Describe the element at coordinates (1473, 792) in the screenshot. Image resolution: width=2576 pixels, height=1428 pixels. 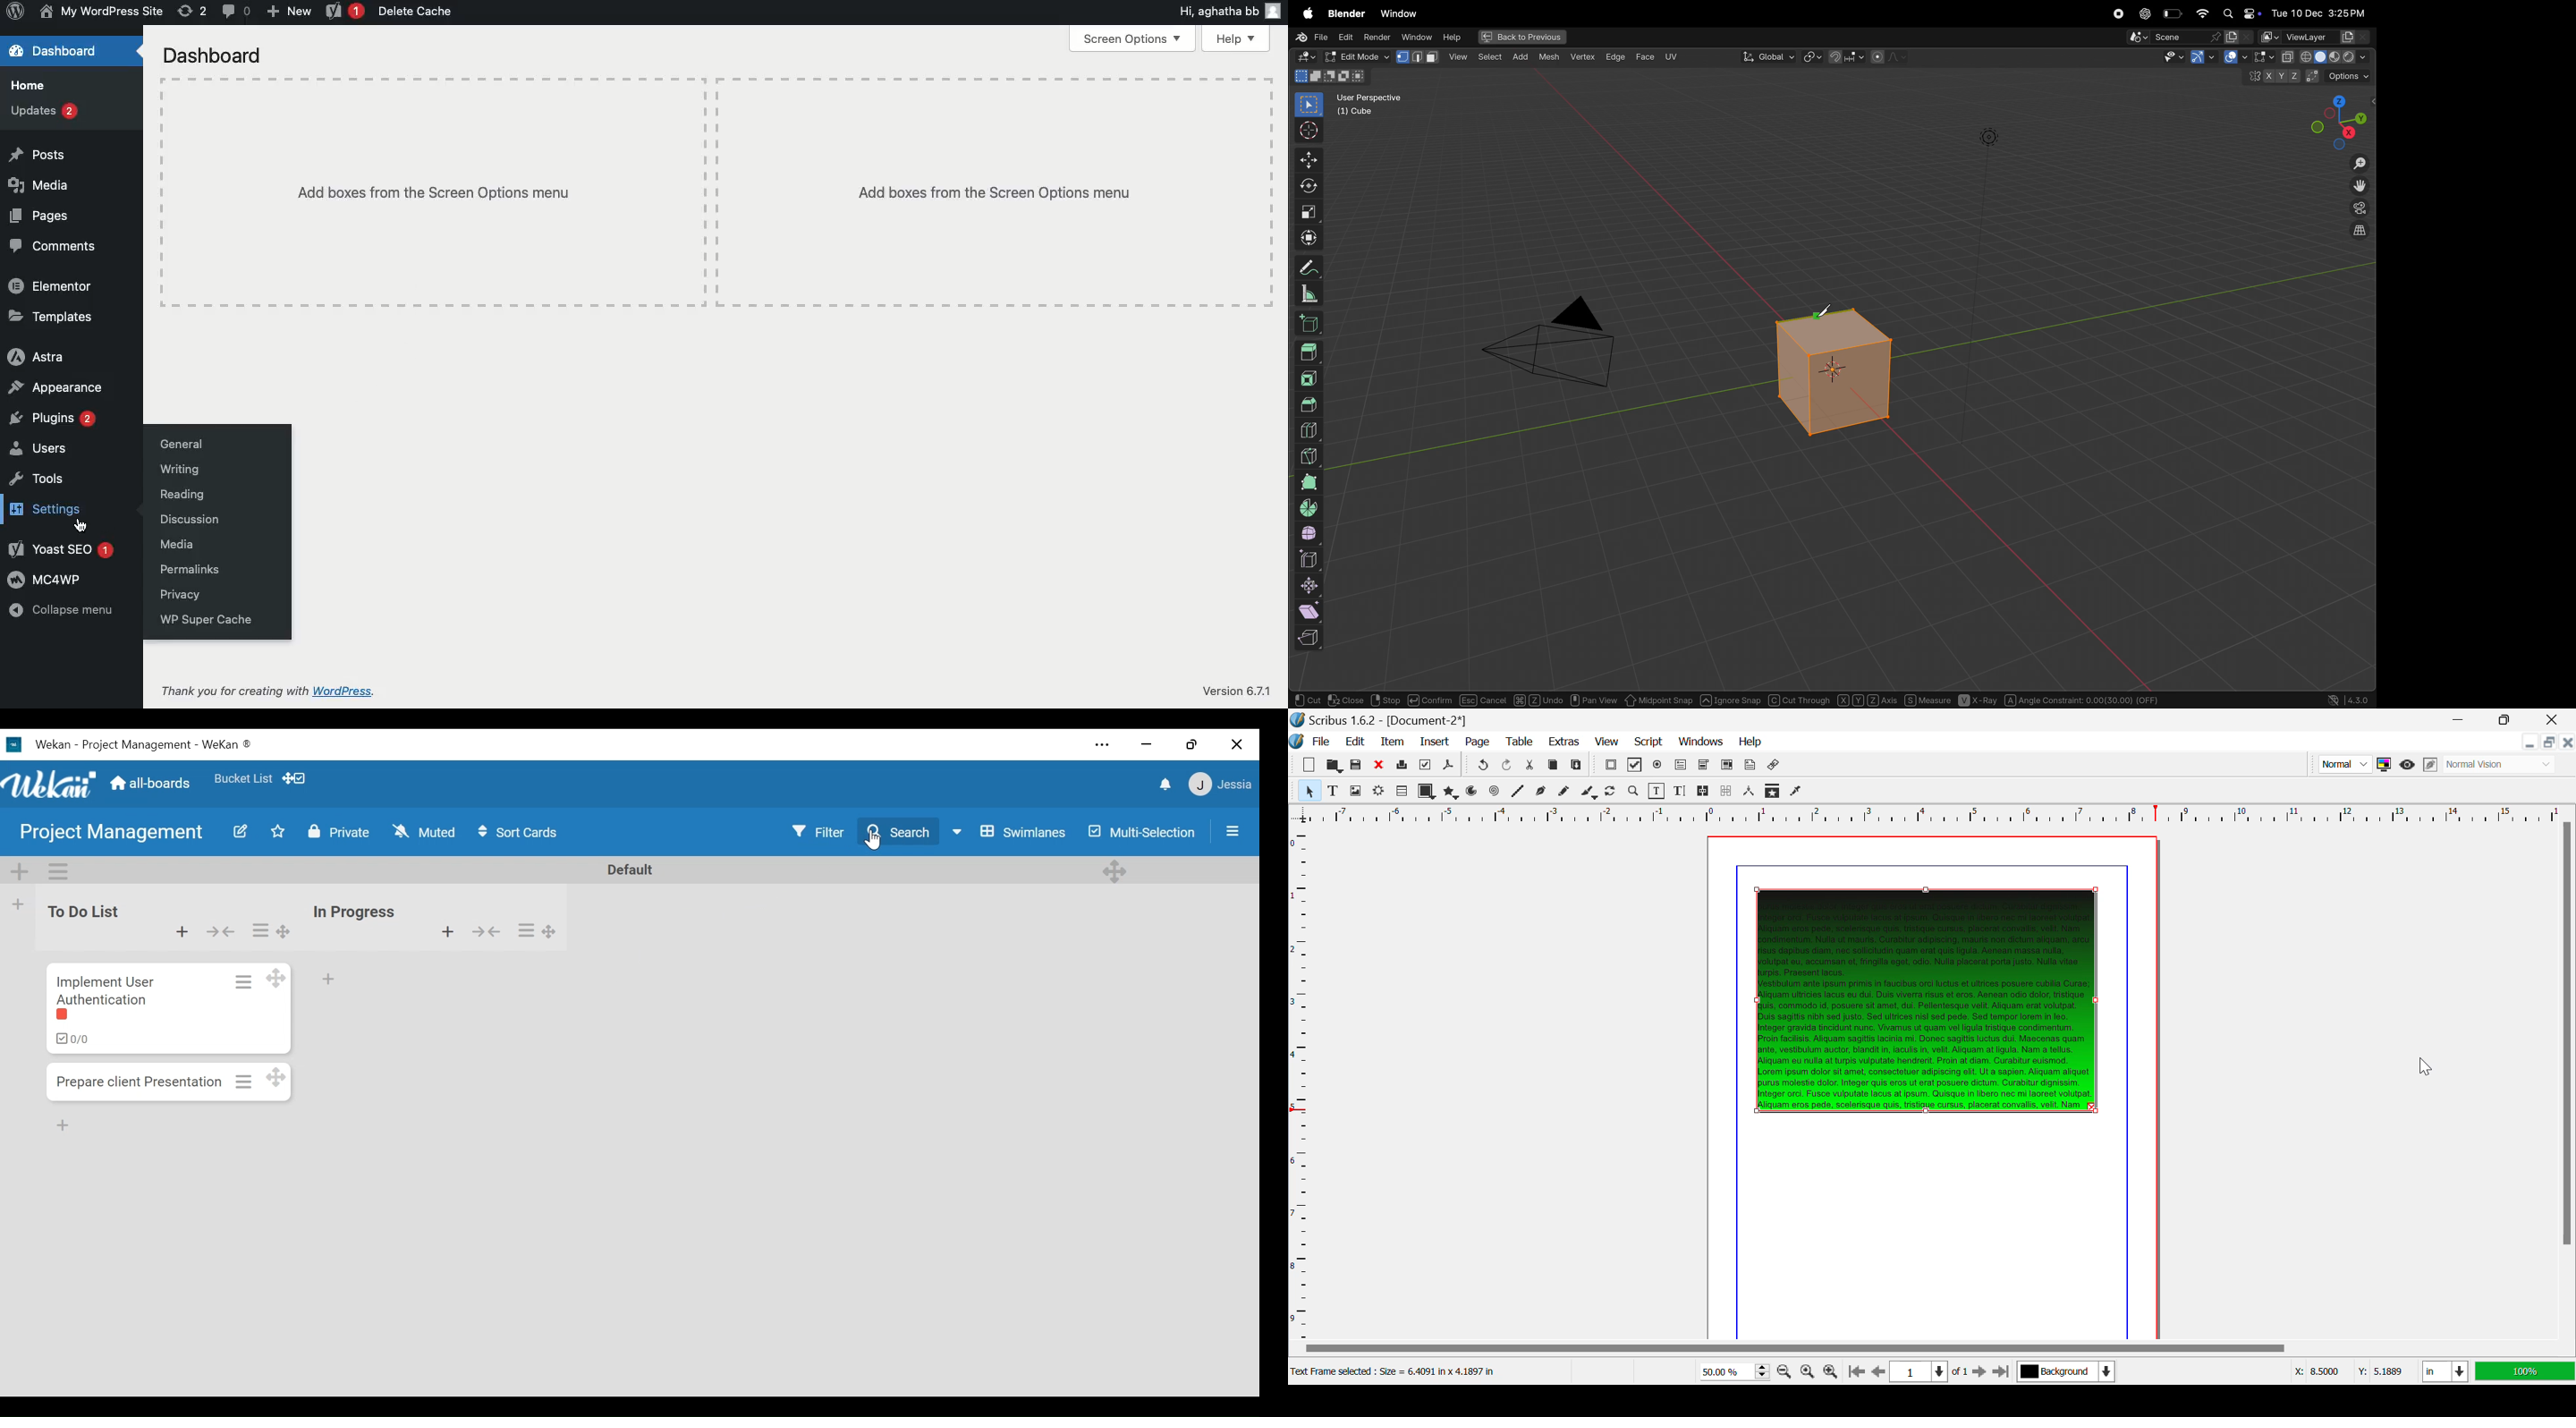
I see `Arcs` at that location.